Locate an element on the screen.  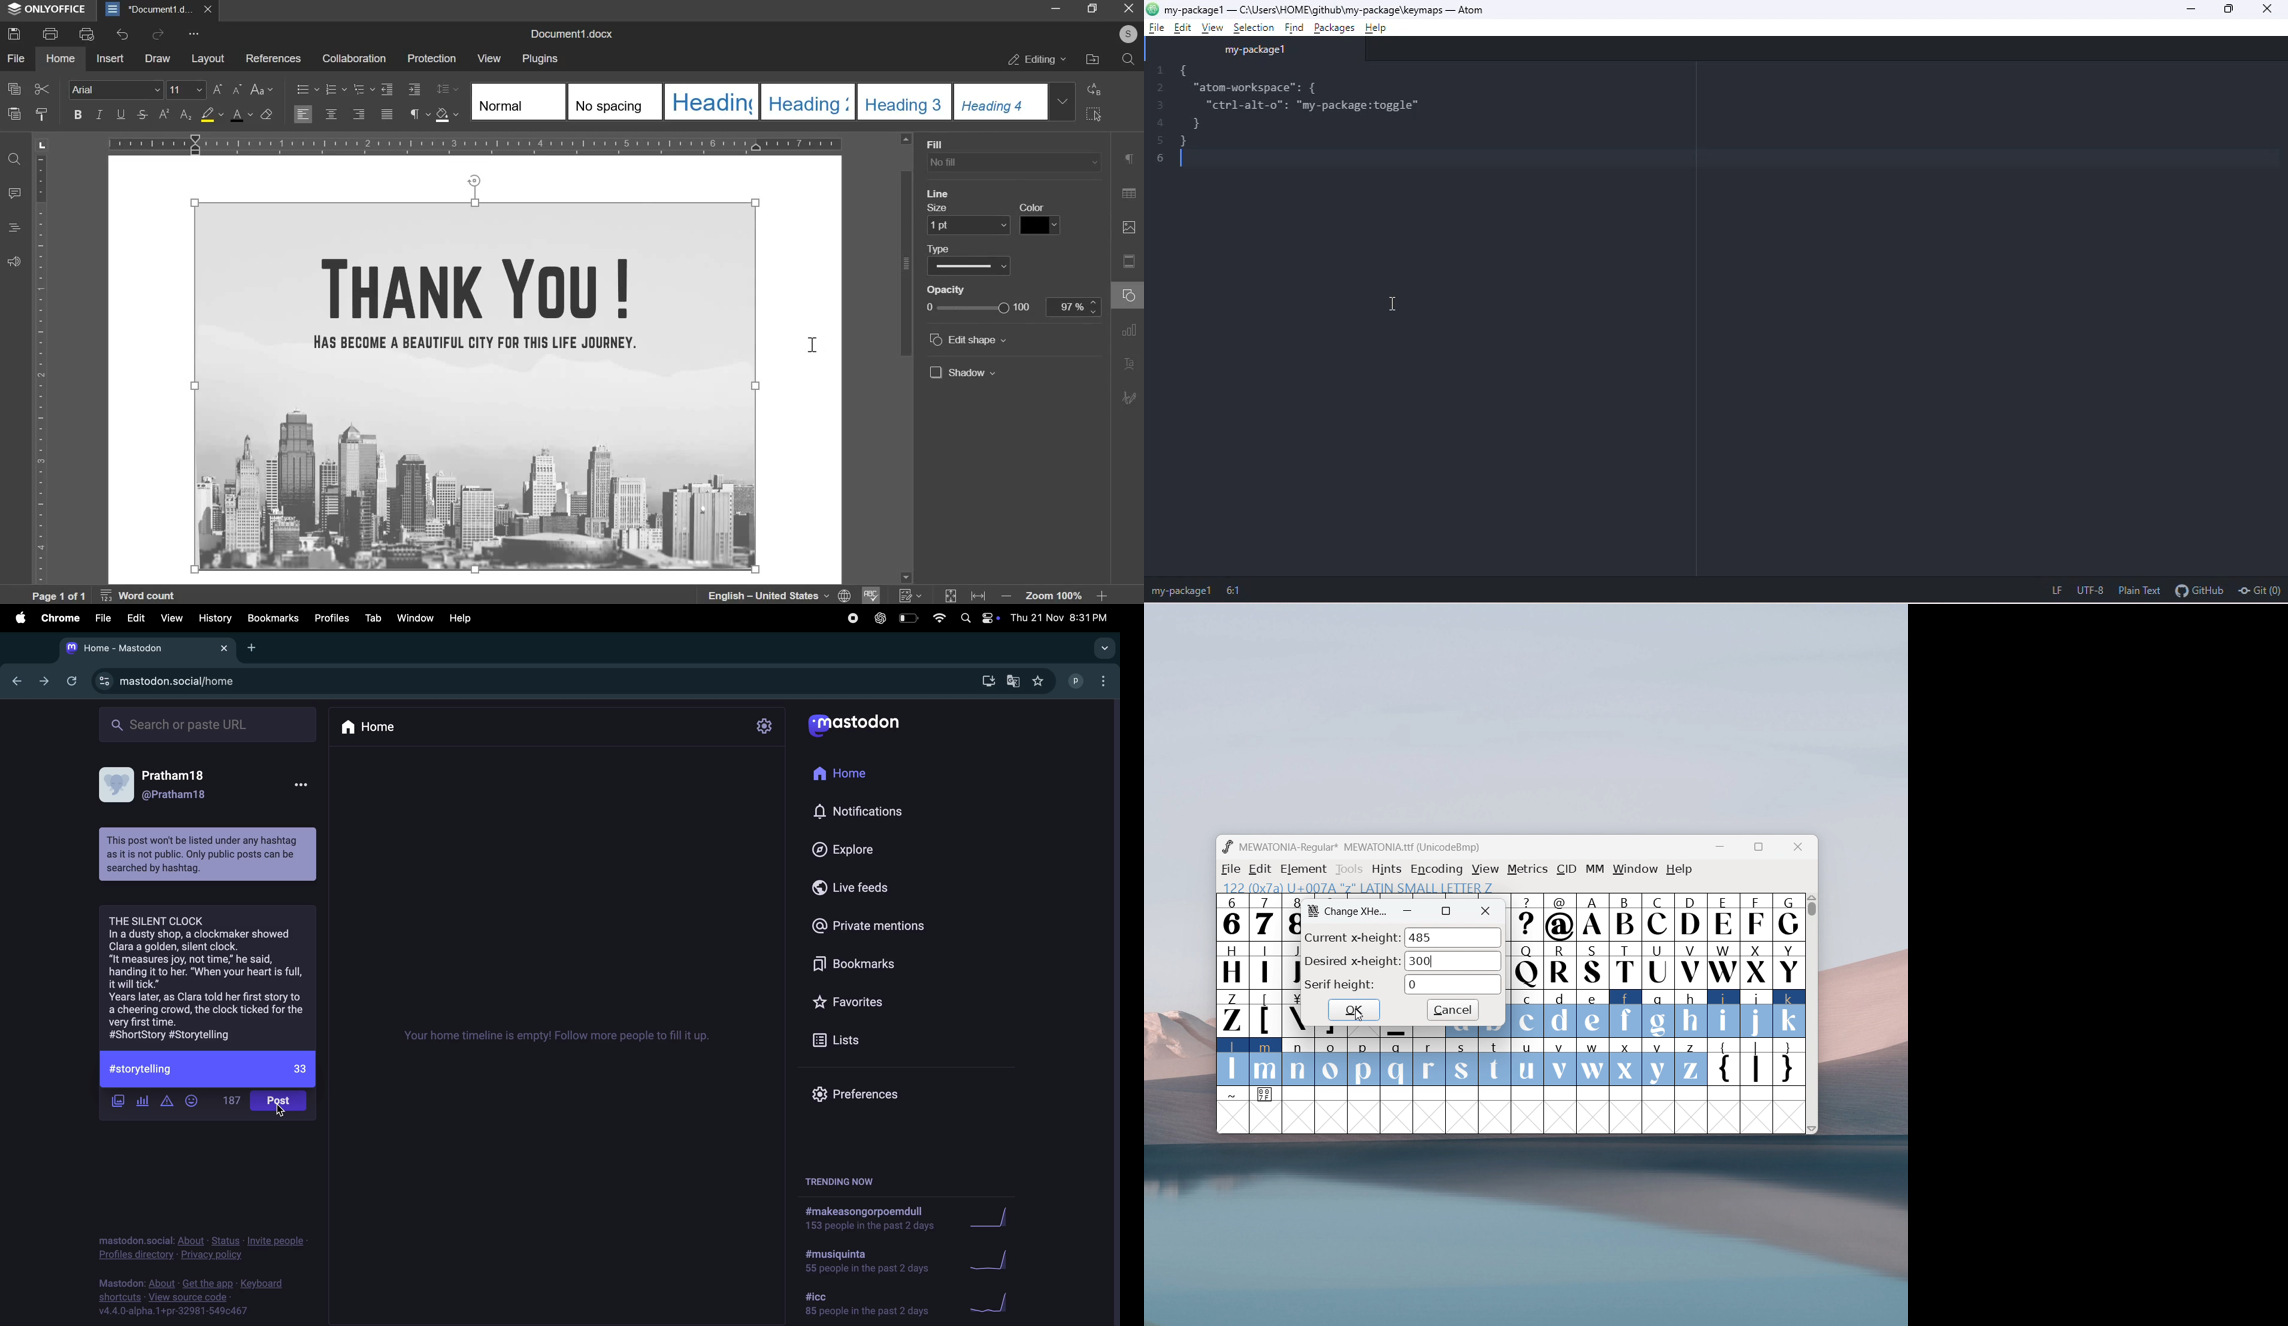
live feeds is located at coordinates (862, 890).